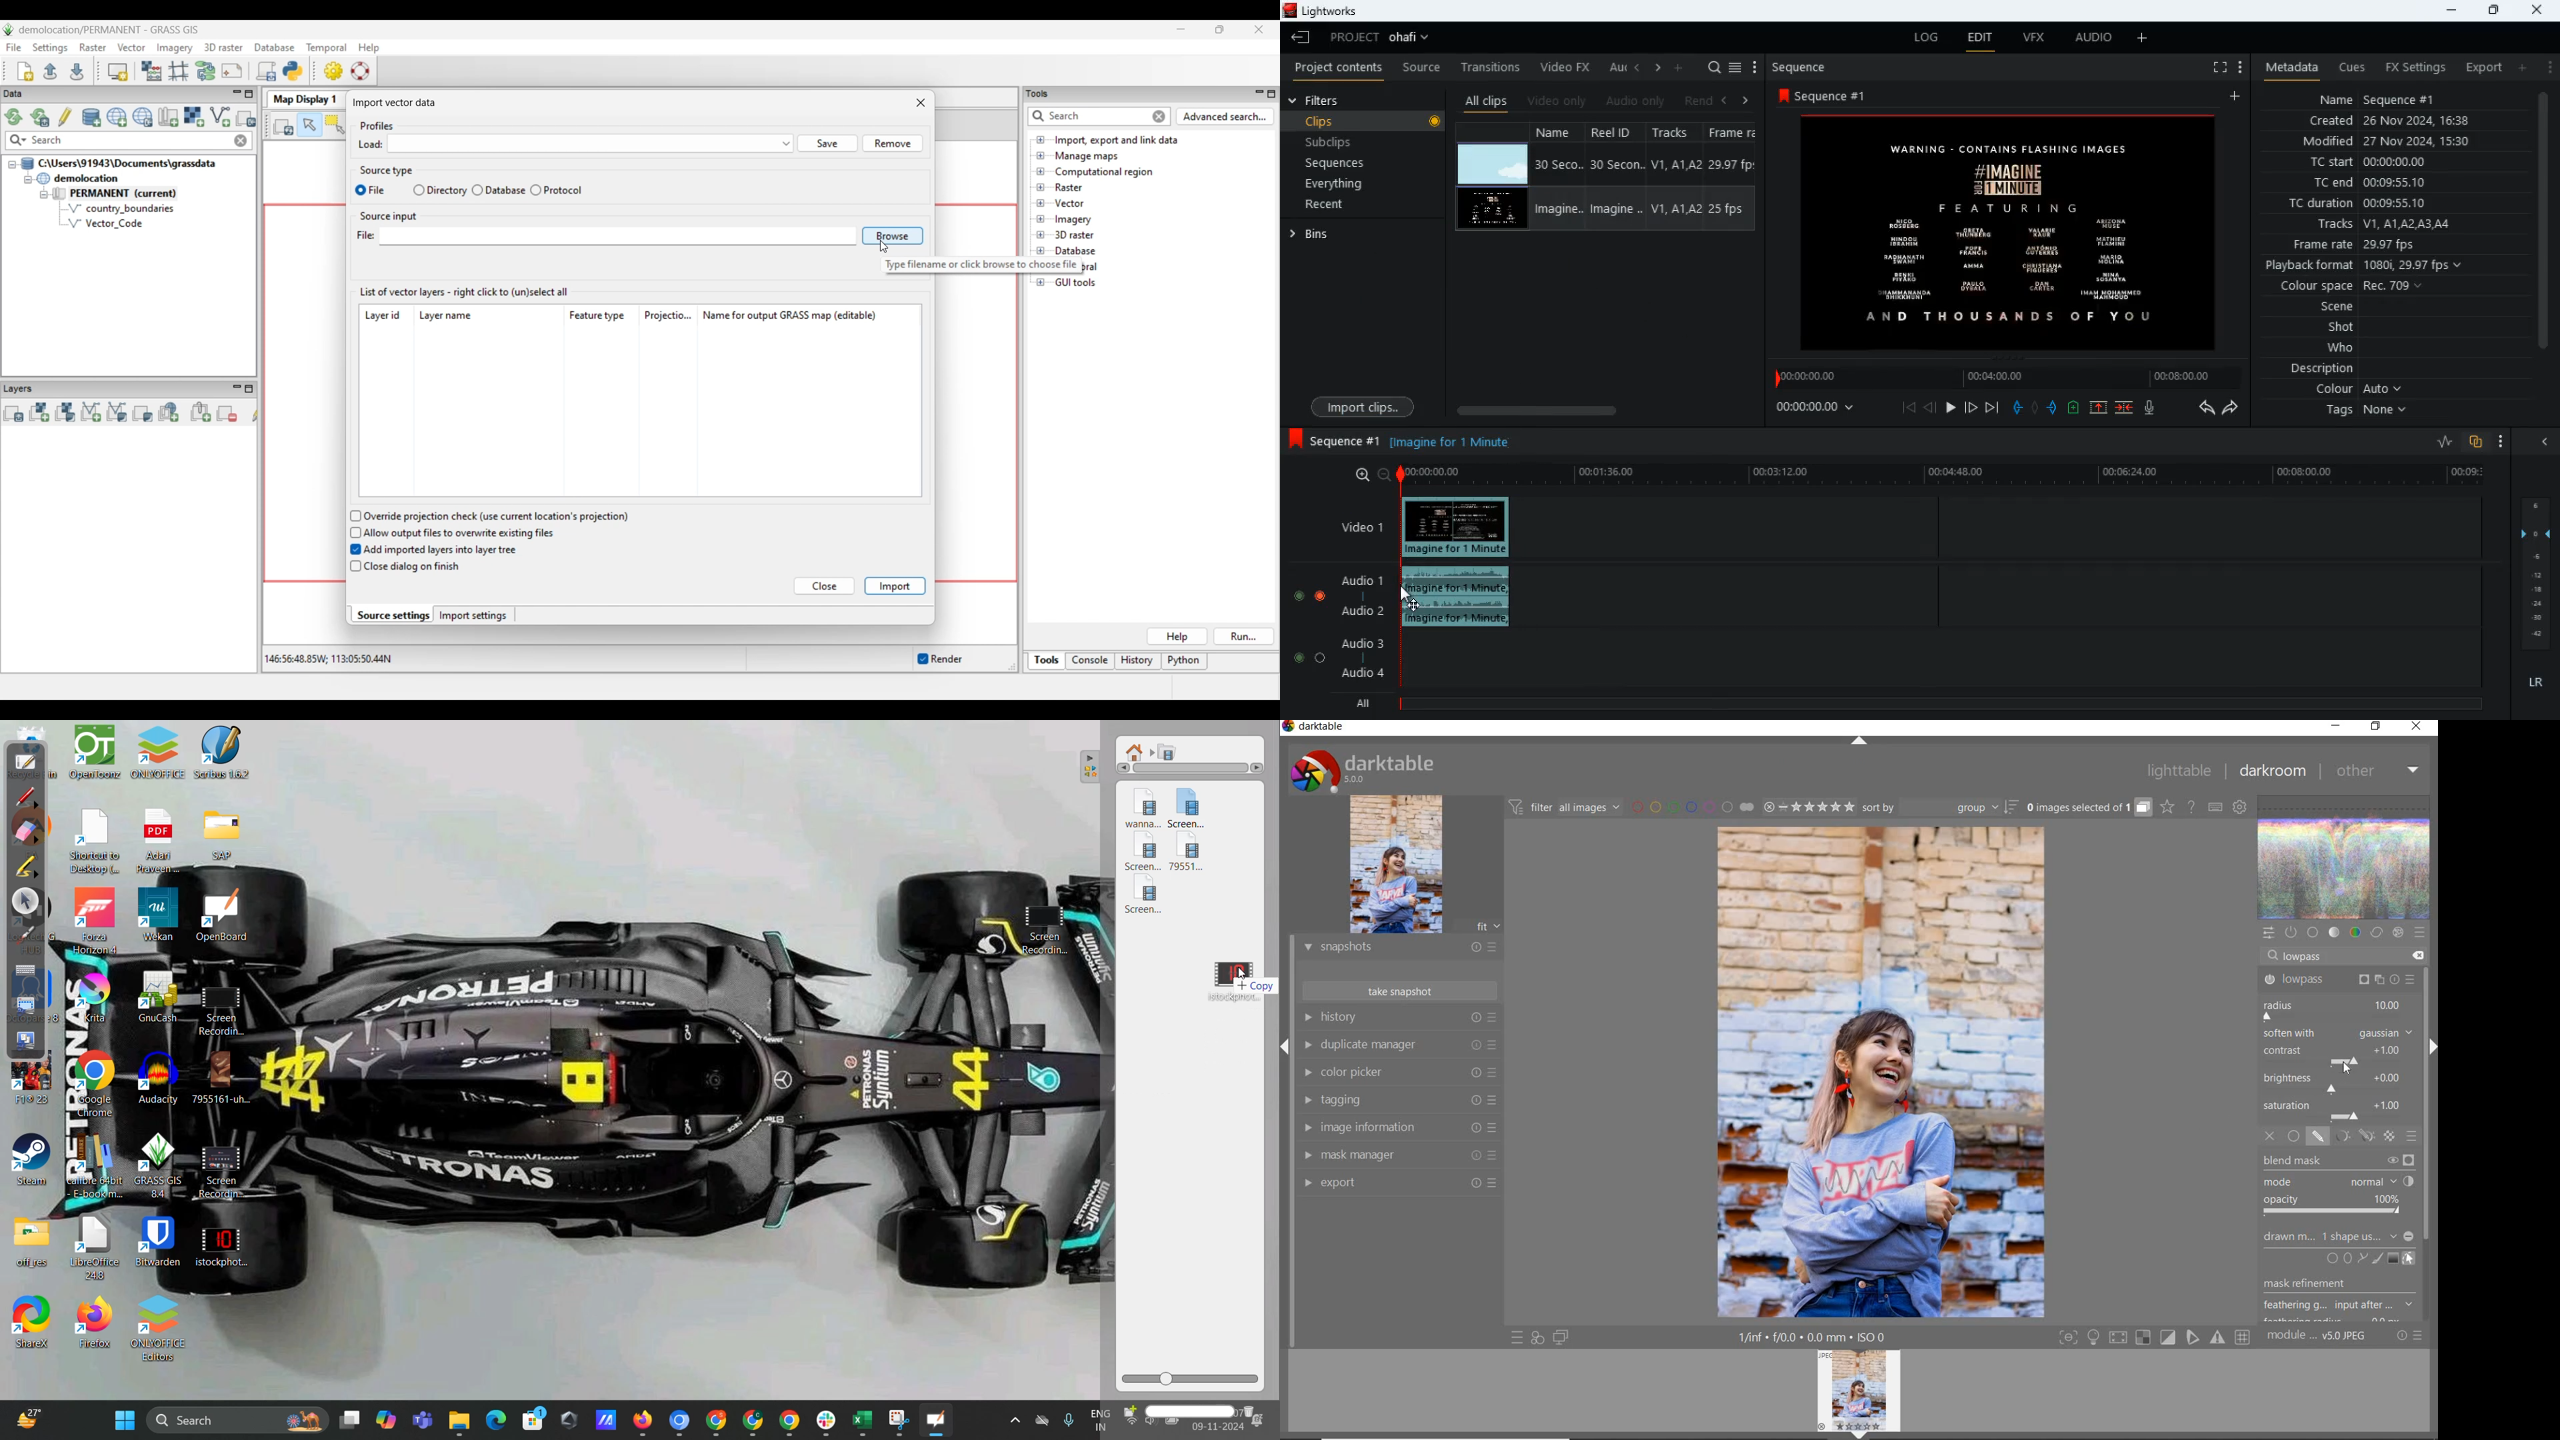  I want to click on sequences, so click(1337, 163).